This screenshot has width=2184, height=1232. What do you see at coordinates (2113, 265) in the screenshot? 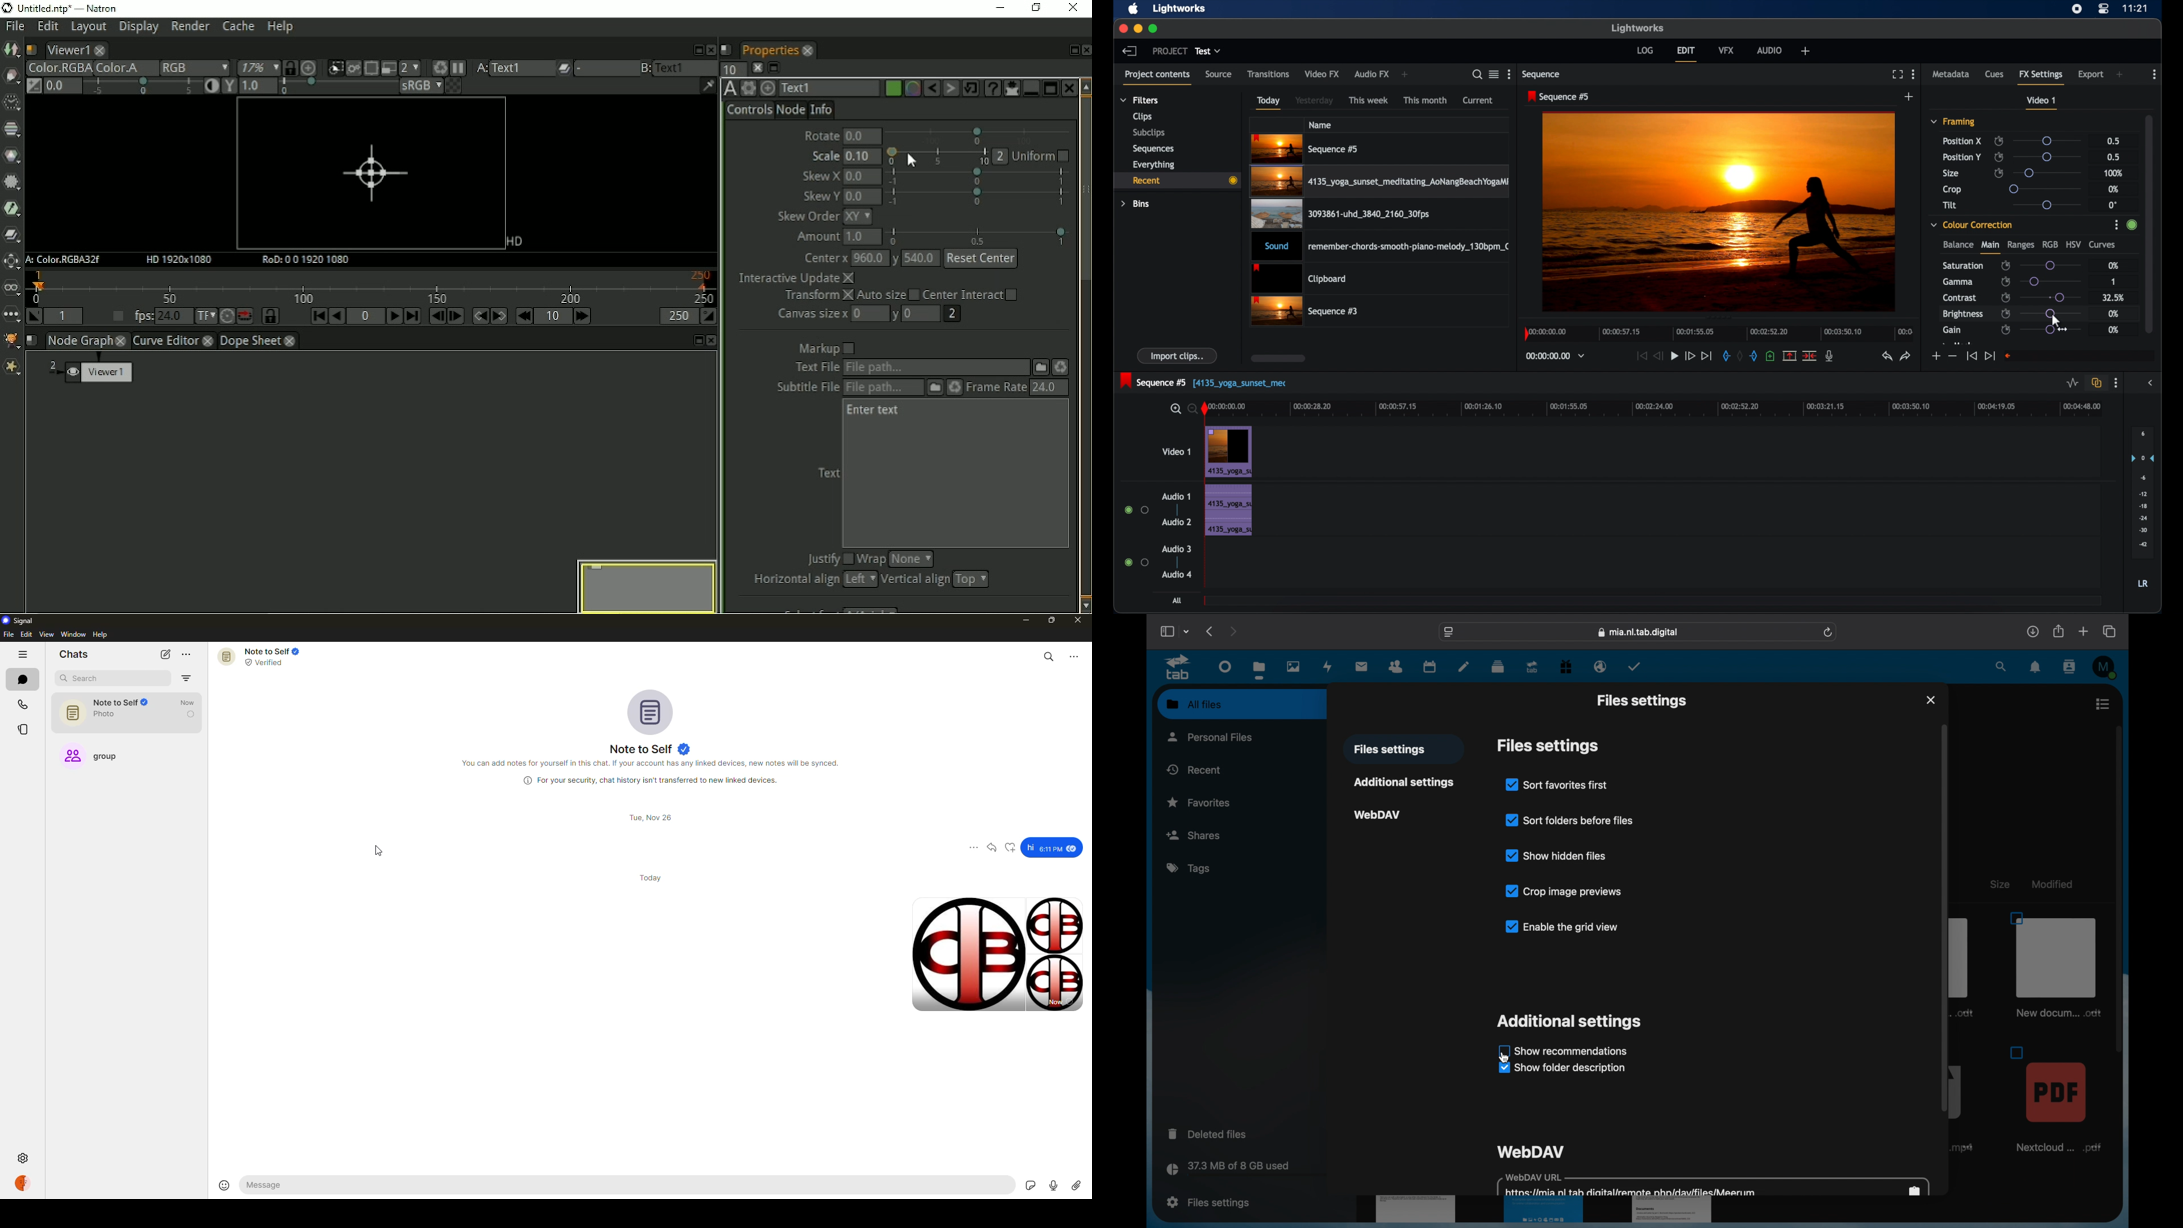
I see `0%` at bounding box center [2113, 265].